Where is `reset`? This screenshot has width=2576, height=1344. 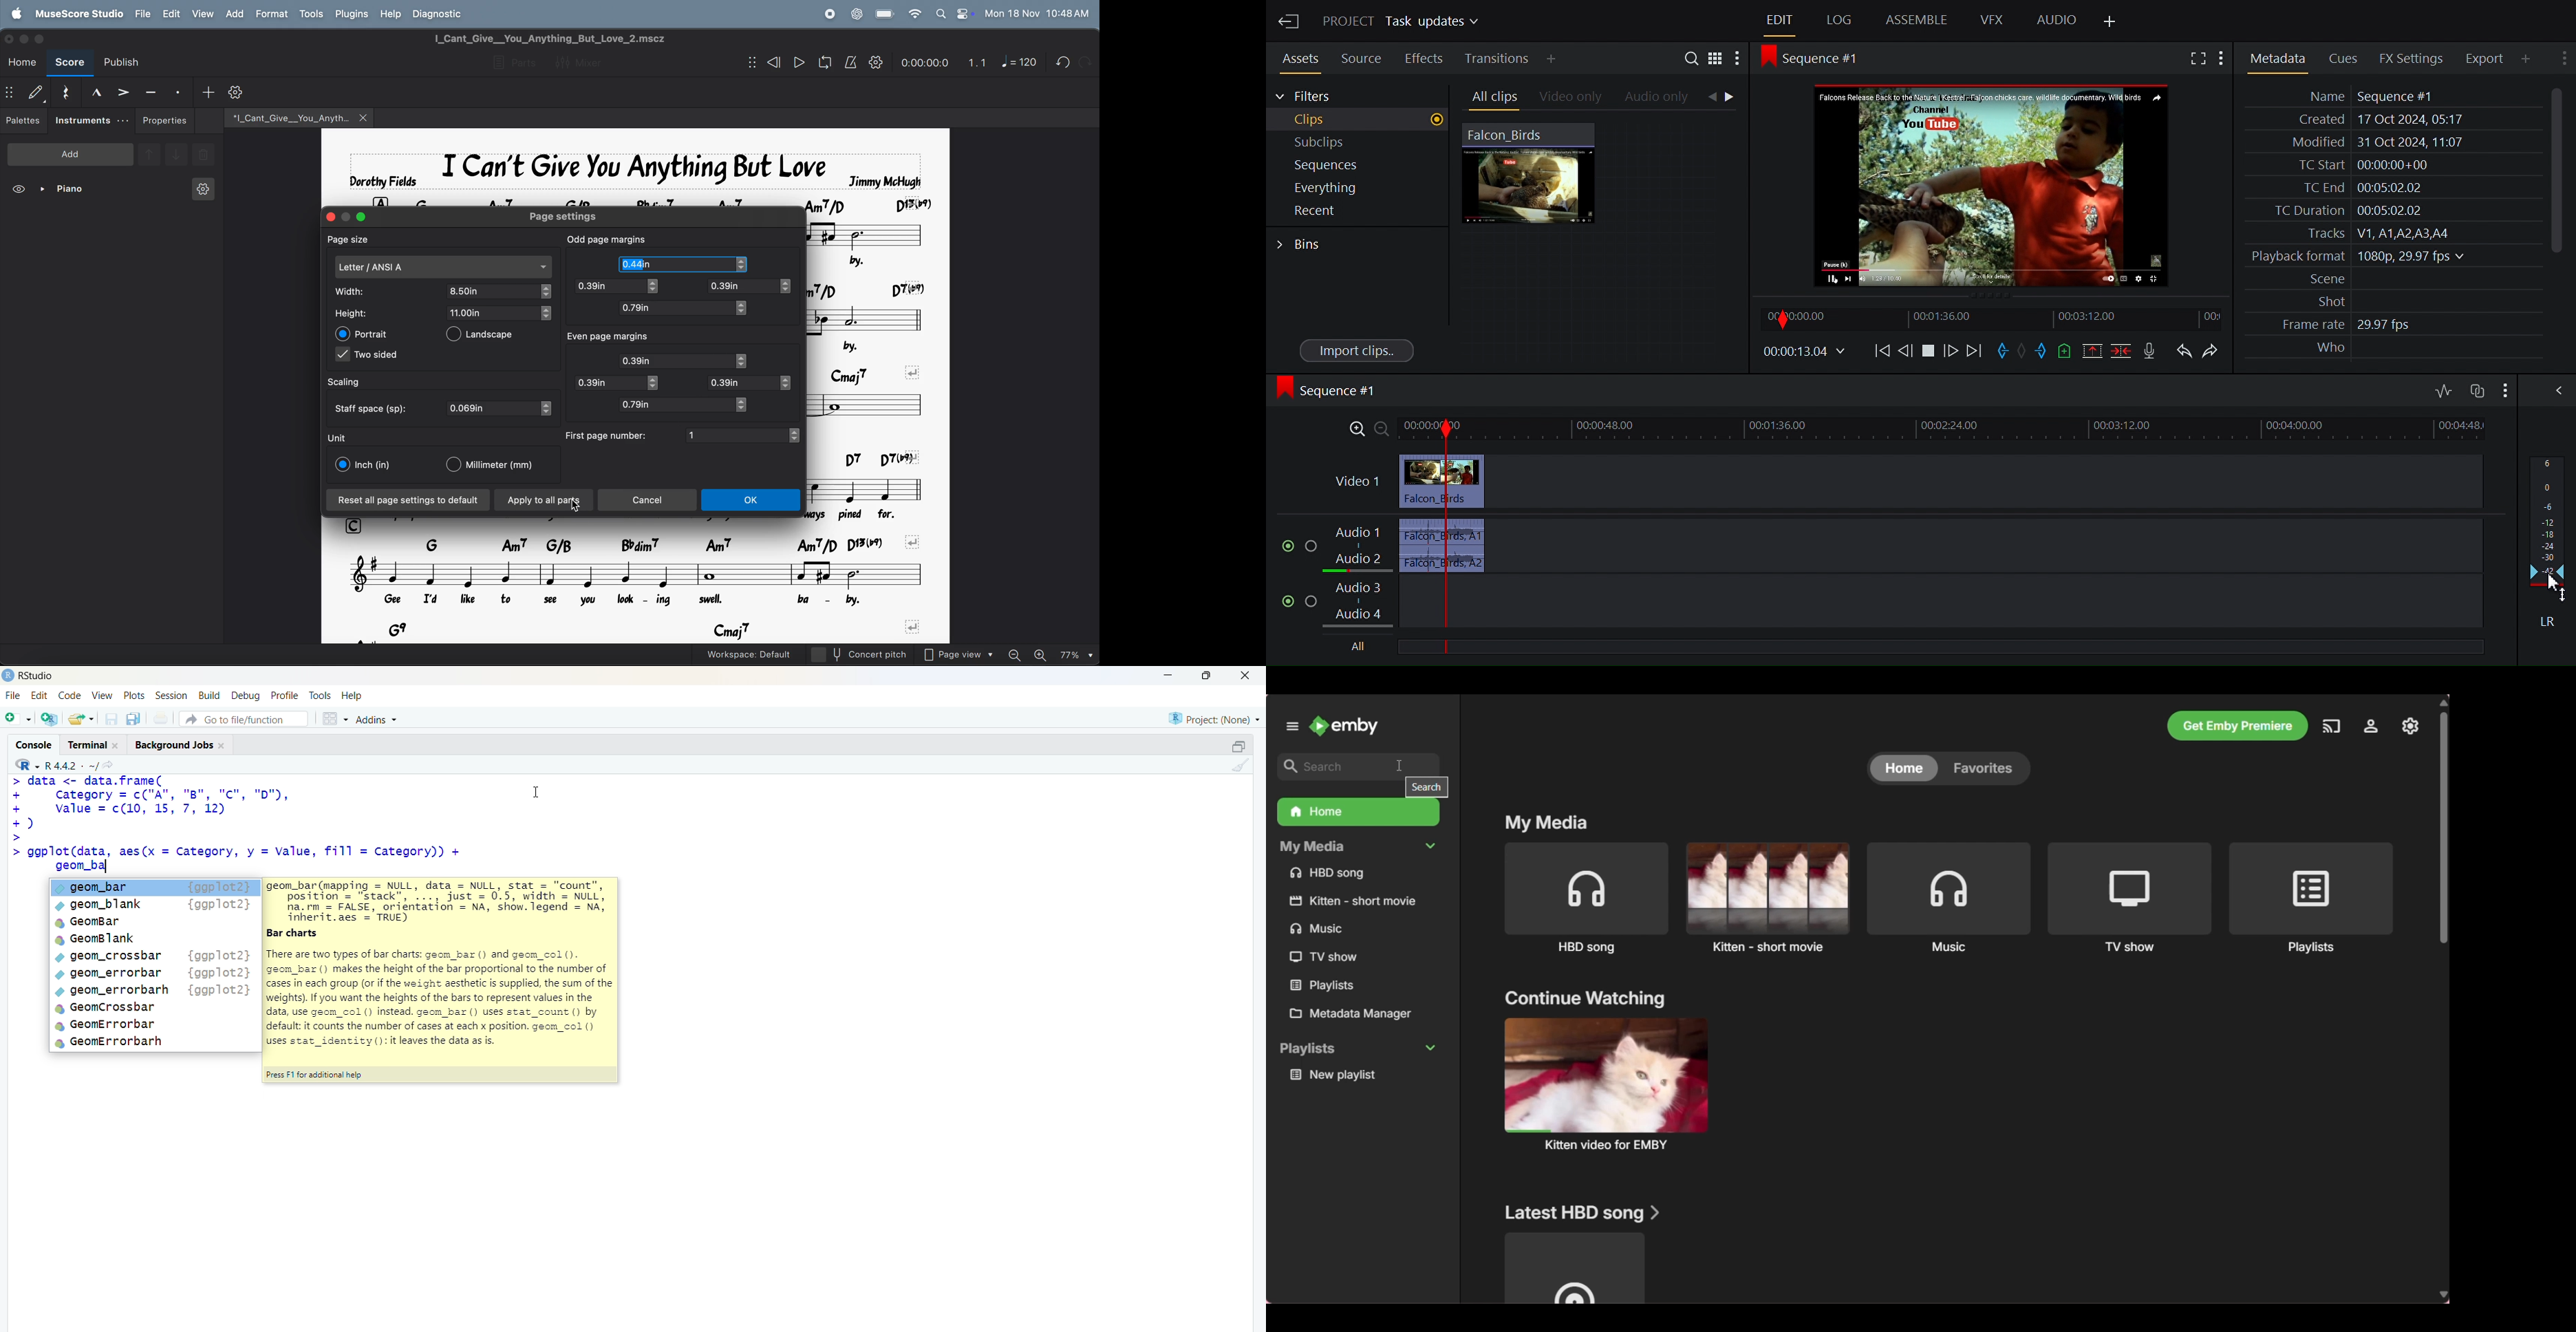
reset is located at coordinates (65, 90).